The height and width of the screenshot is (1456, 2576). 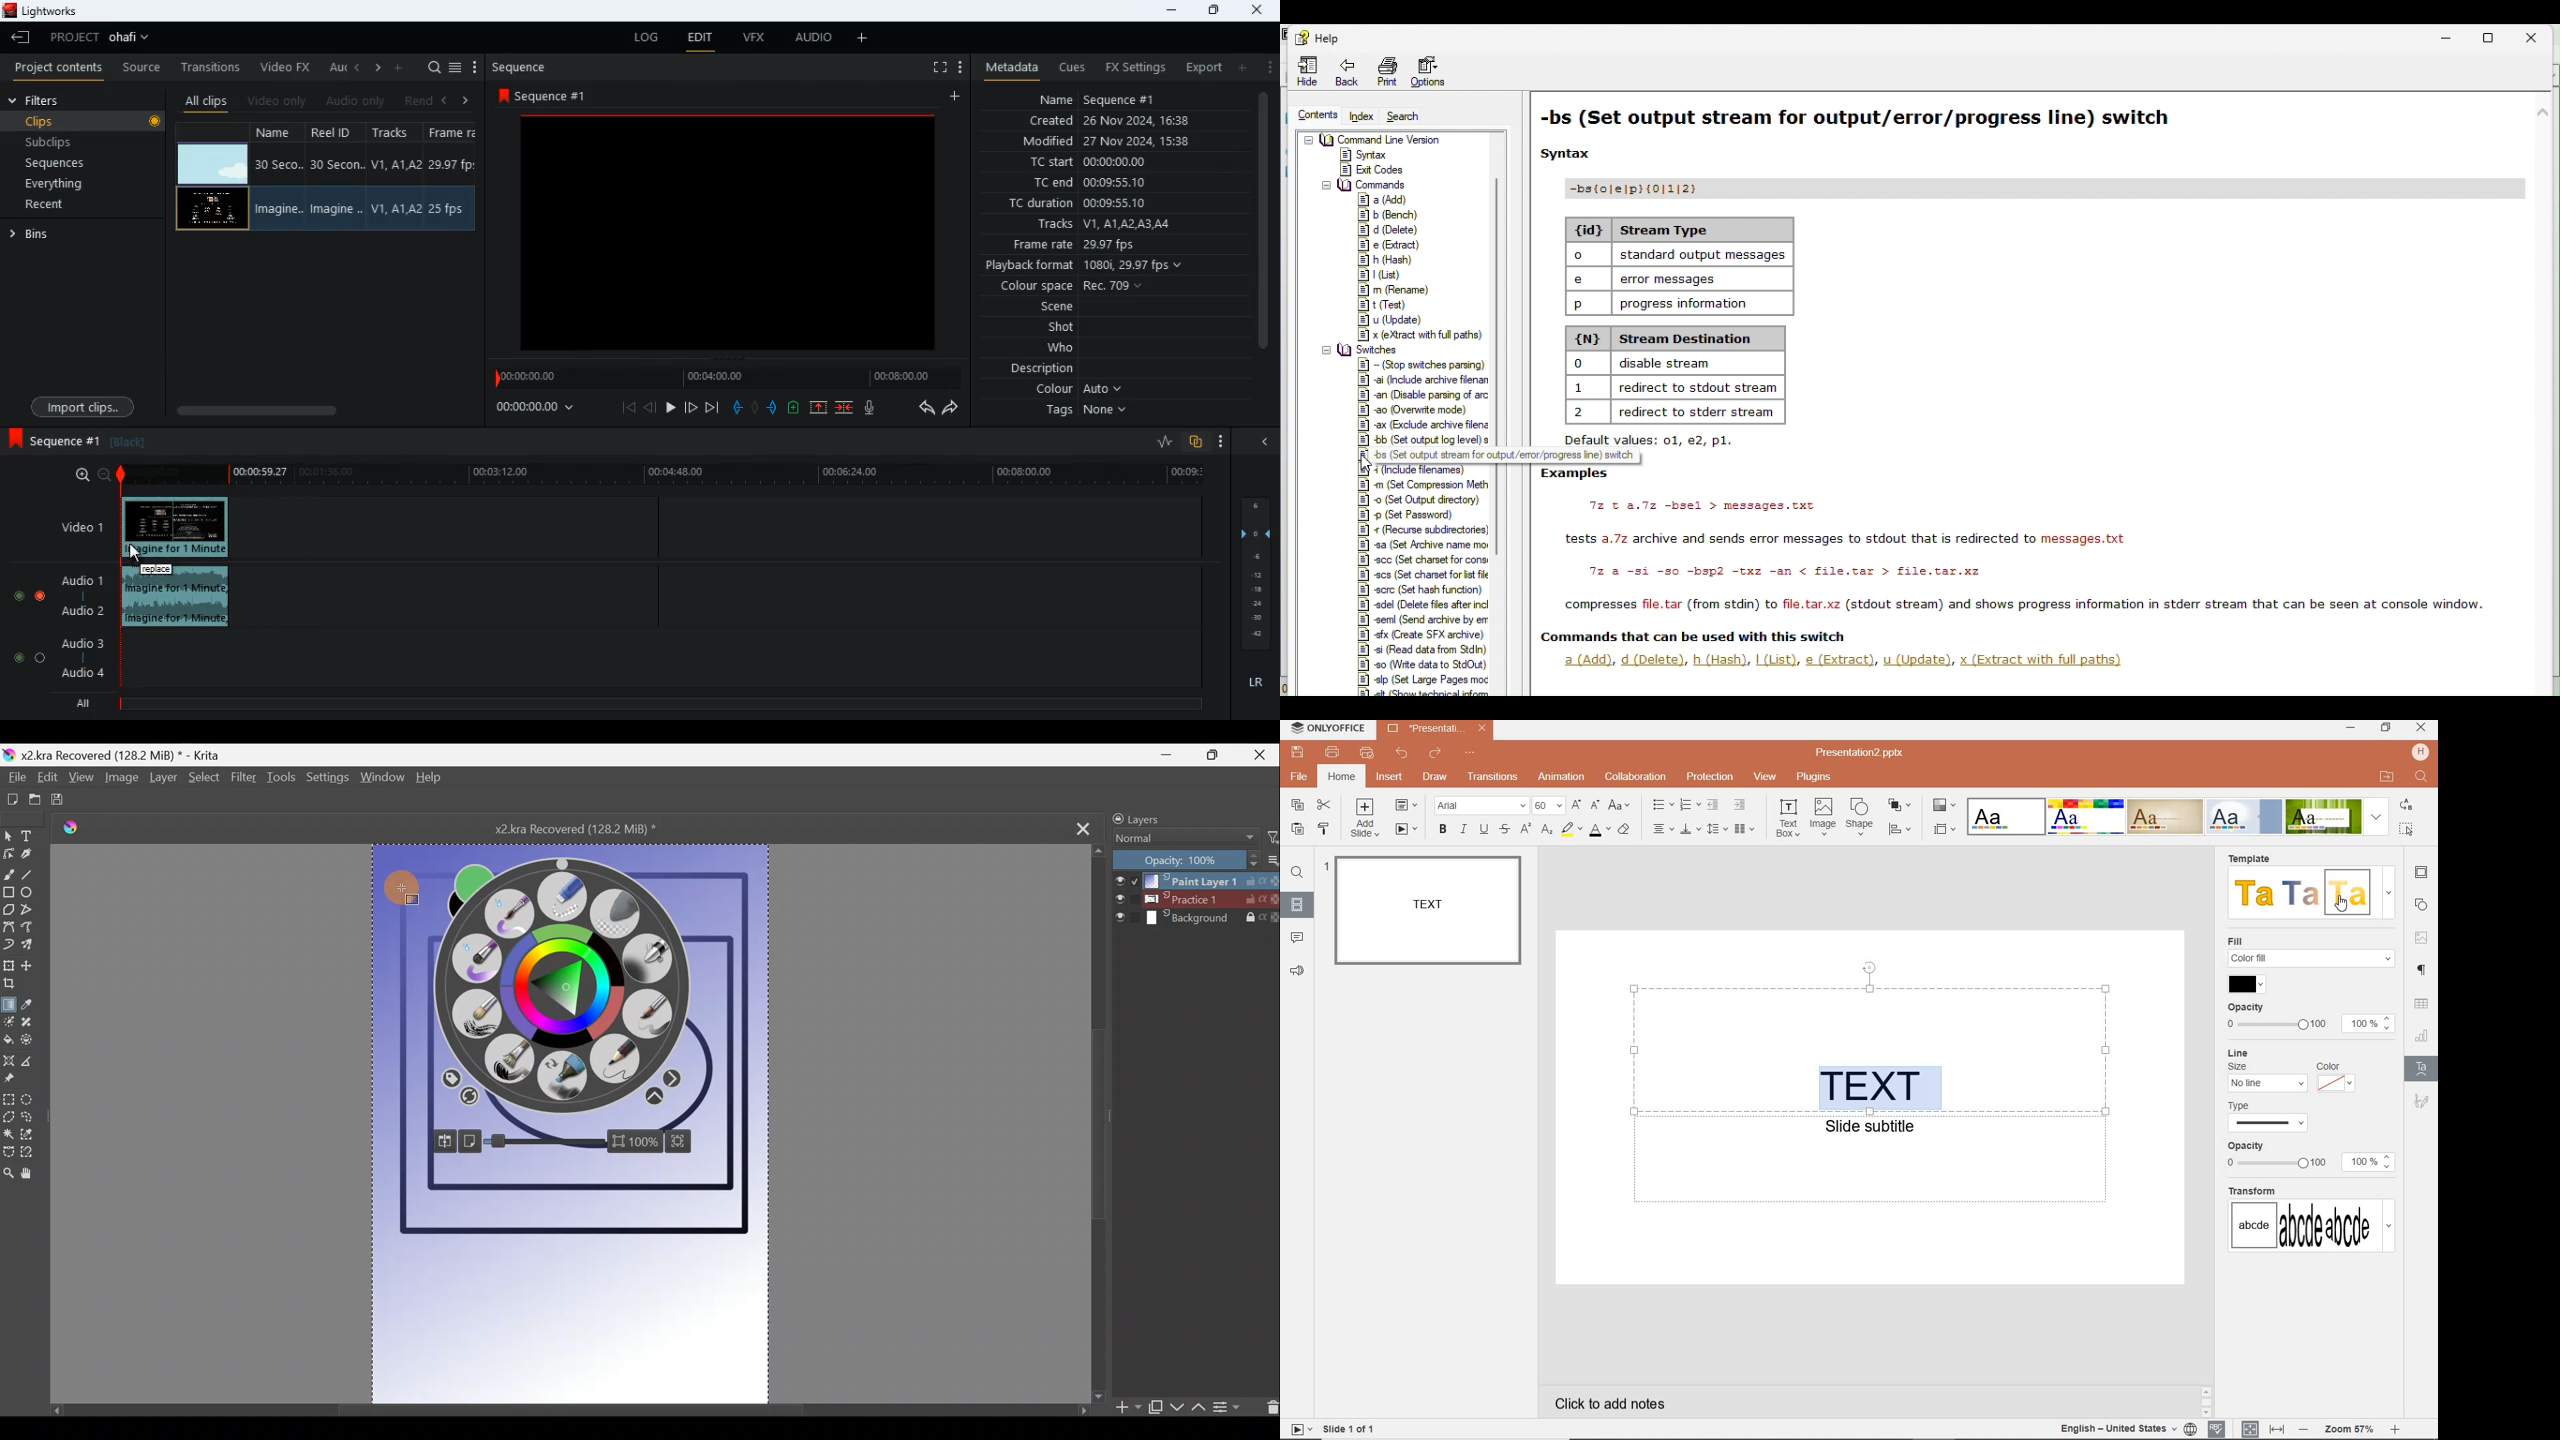 I want to click on find, so click(x=2423, y=778).